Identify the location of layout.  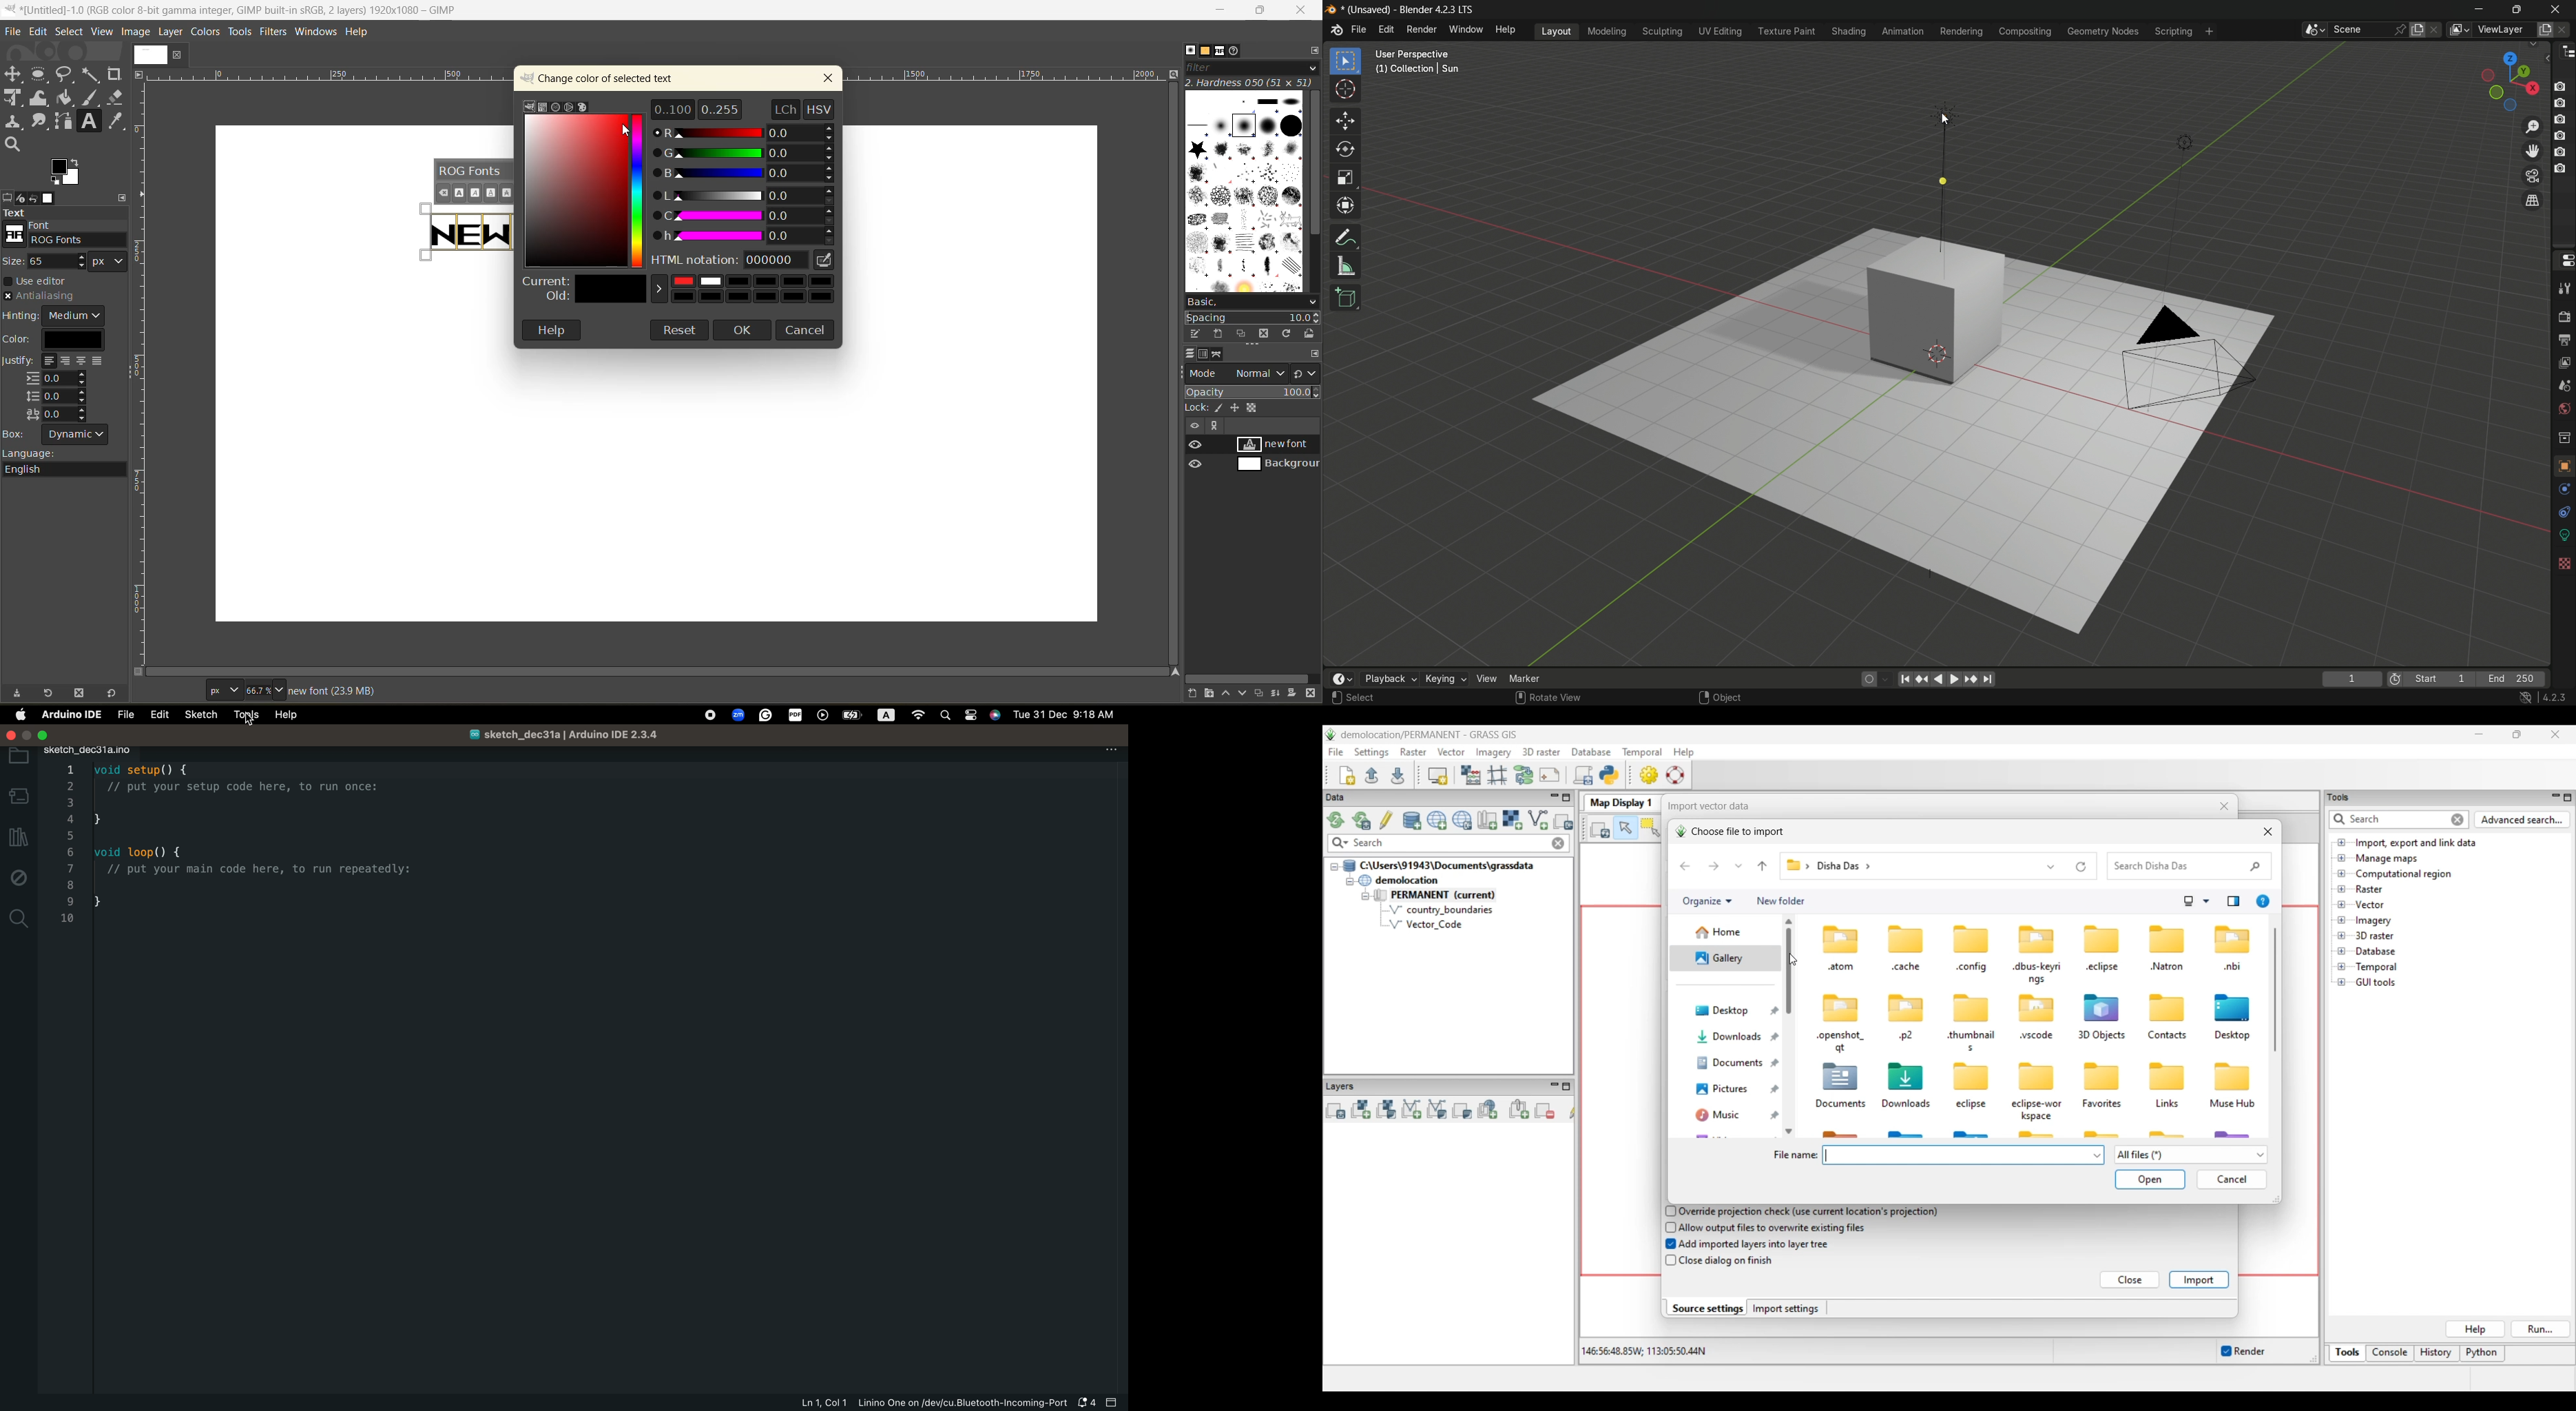
(1558, 31).